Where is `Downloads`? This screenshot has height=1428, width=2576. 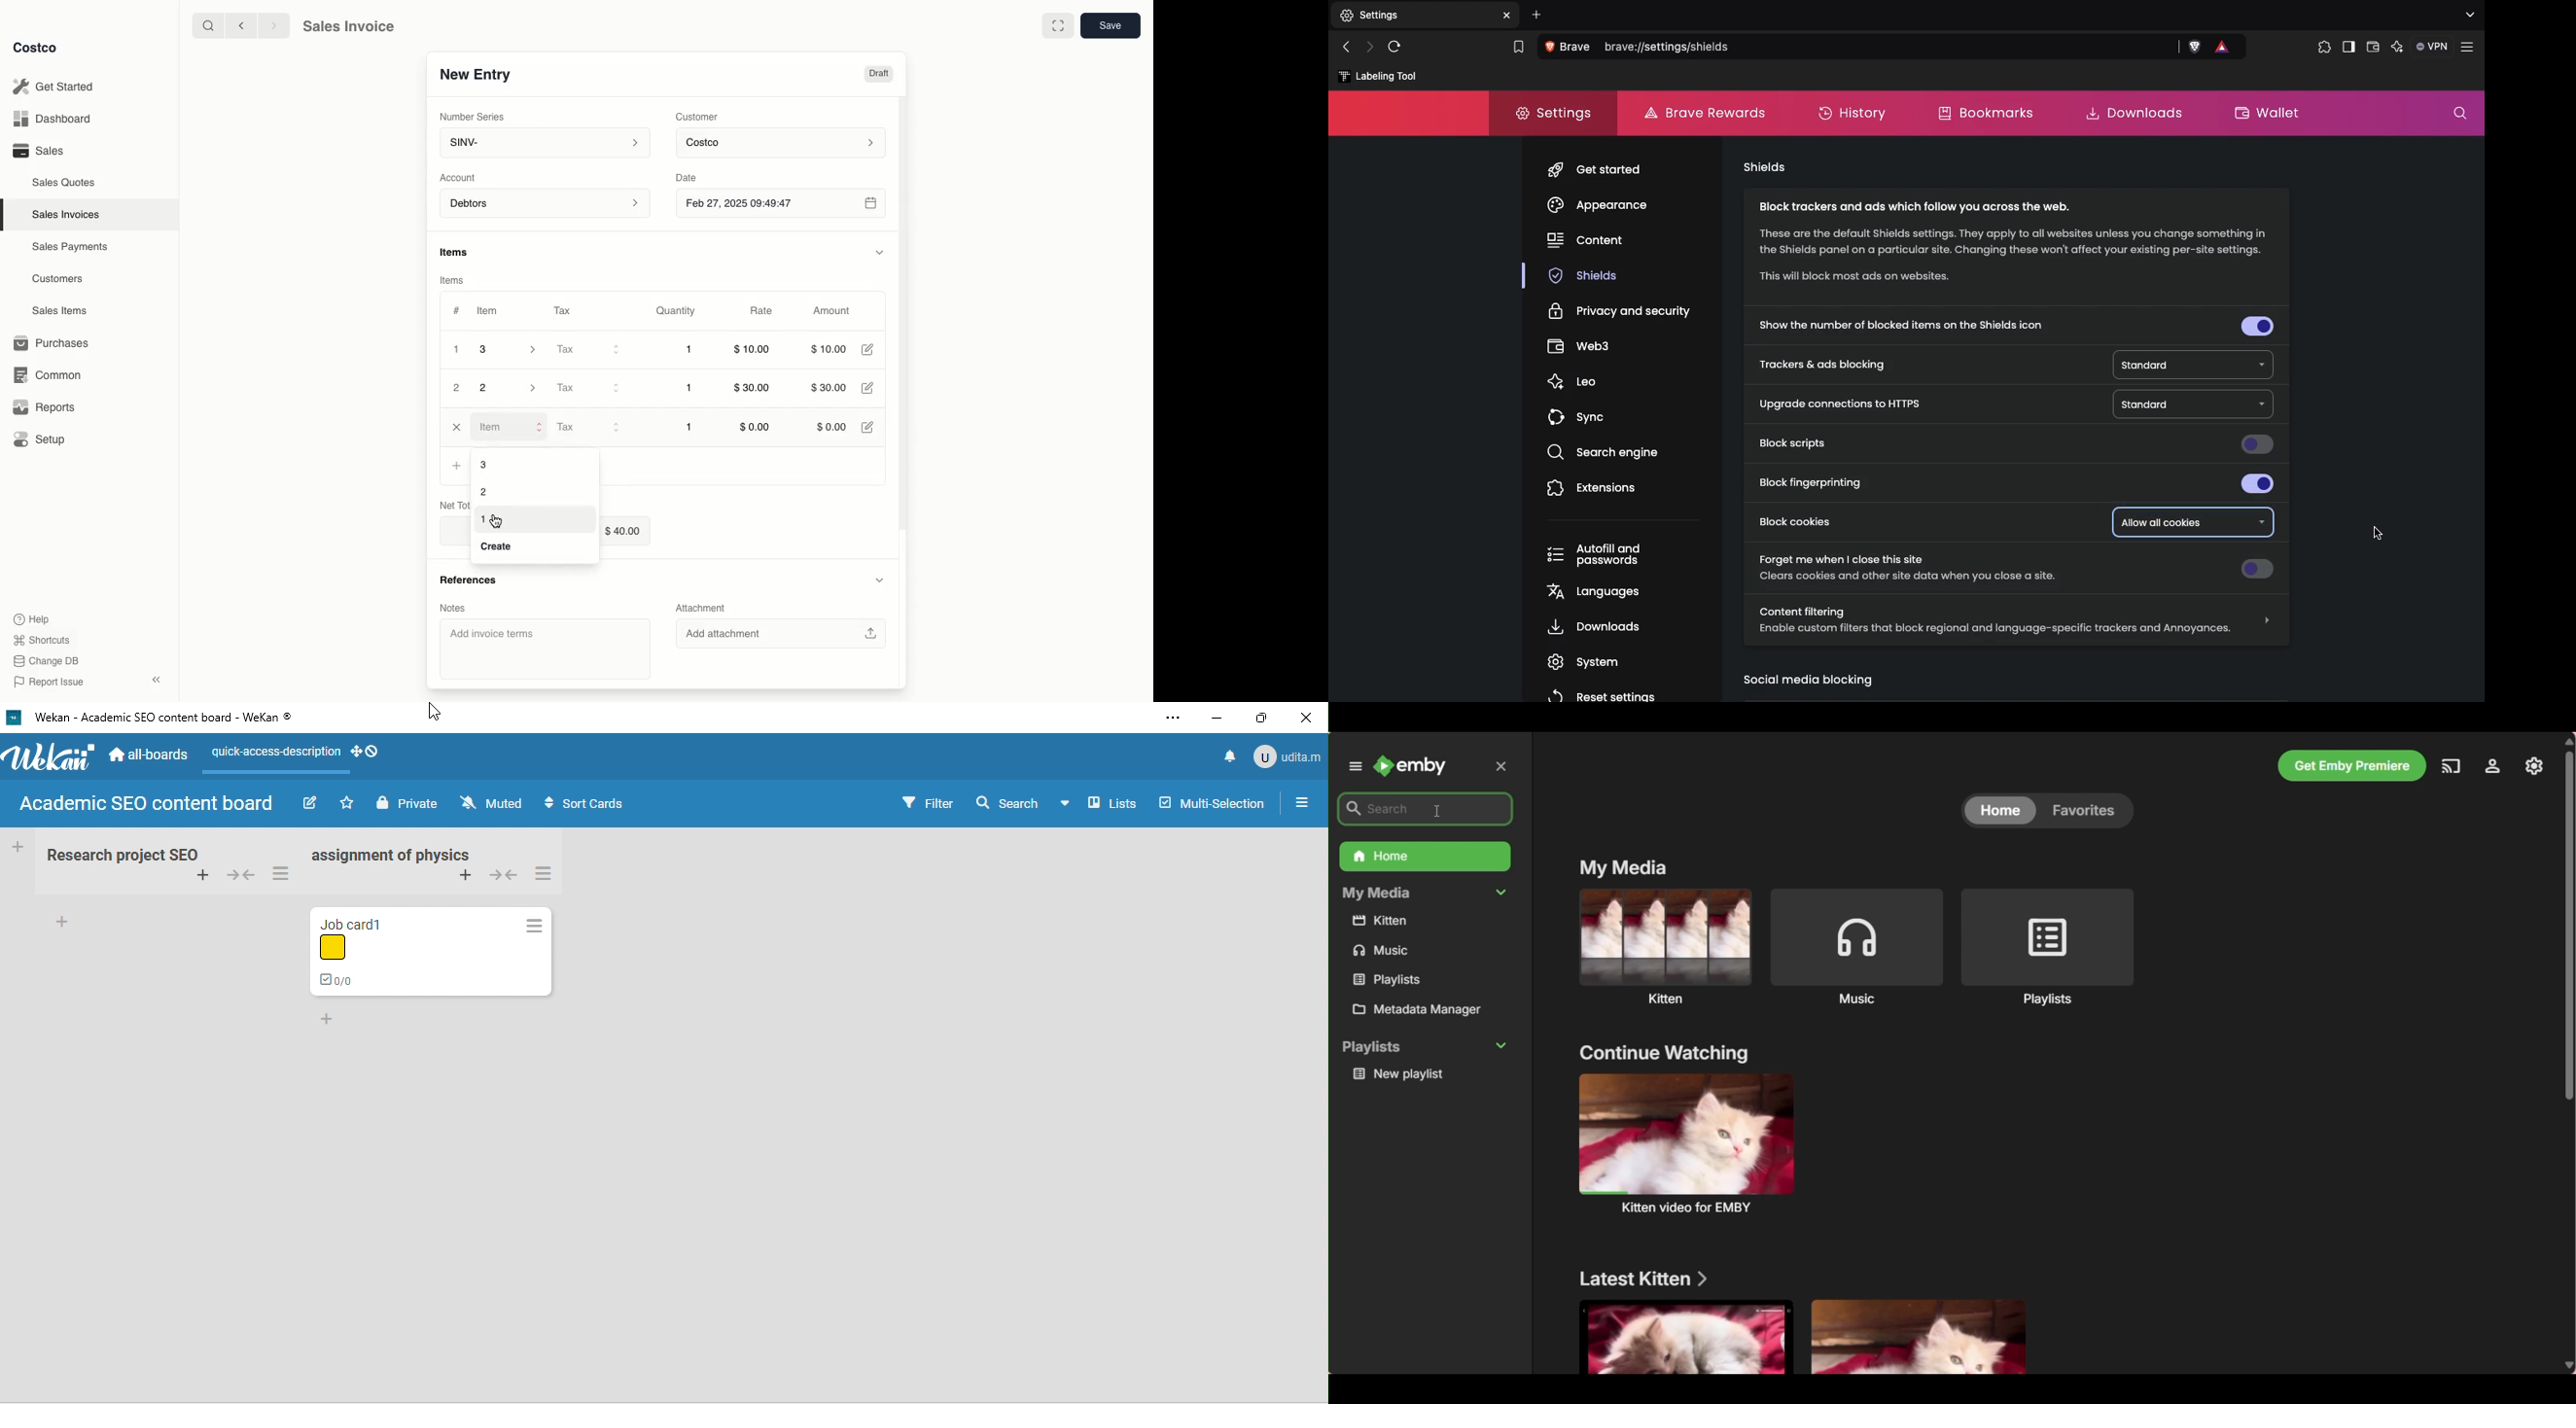
Downloads is located at coordinates (2138, 115).